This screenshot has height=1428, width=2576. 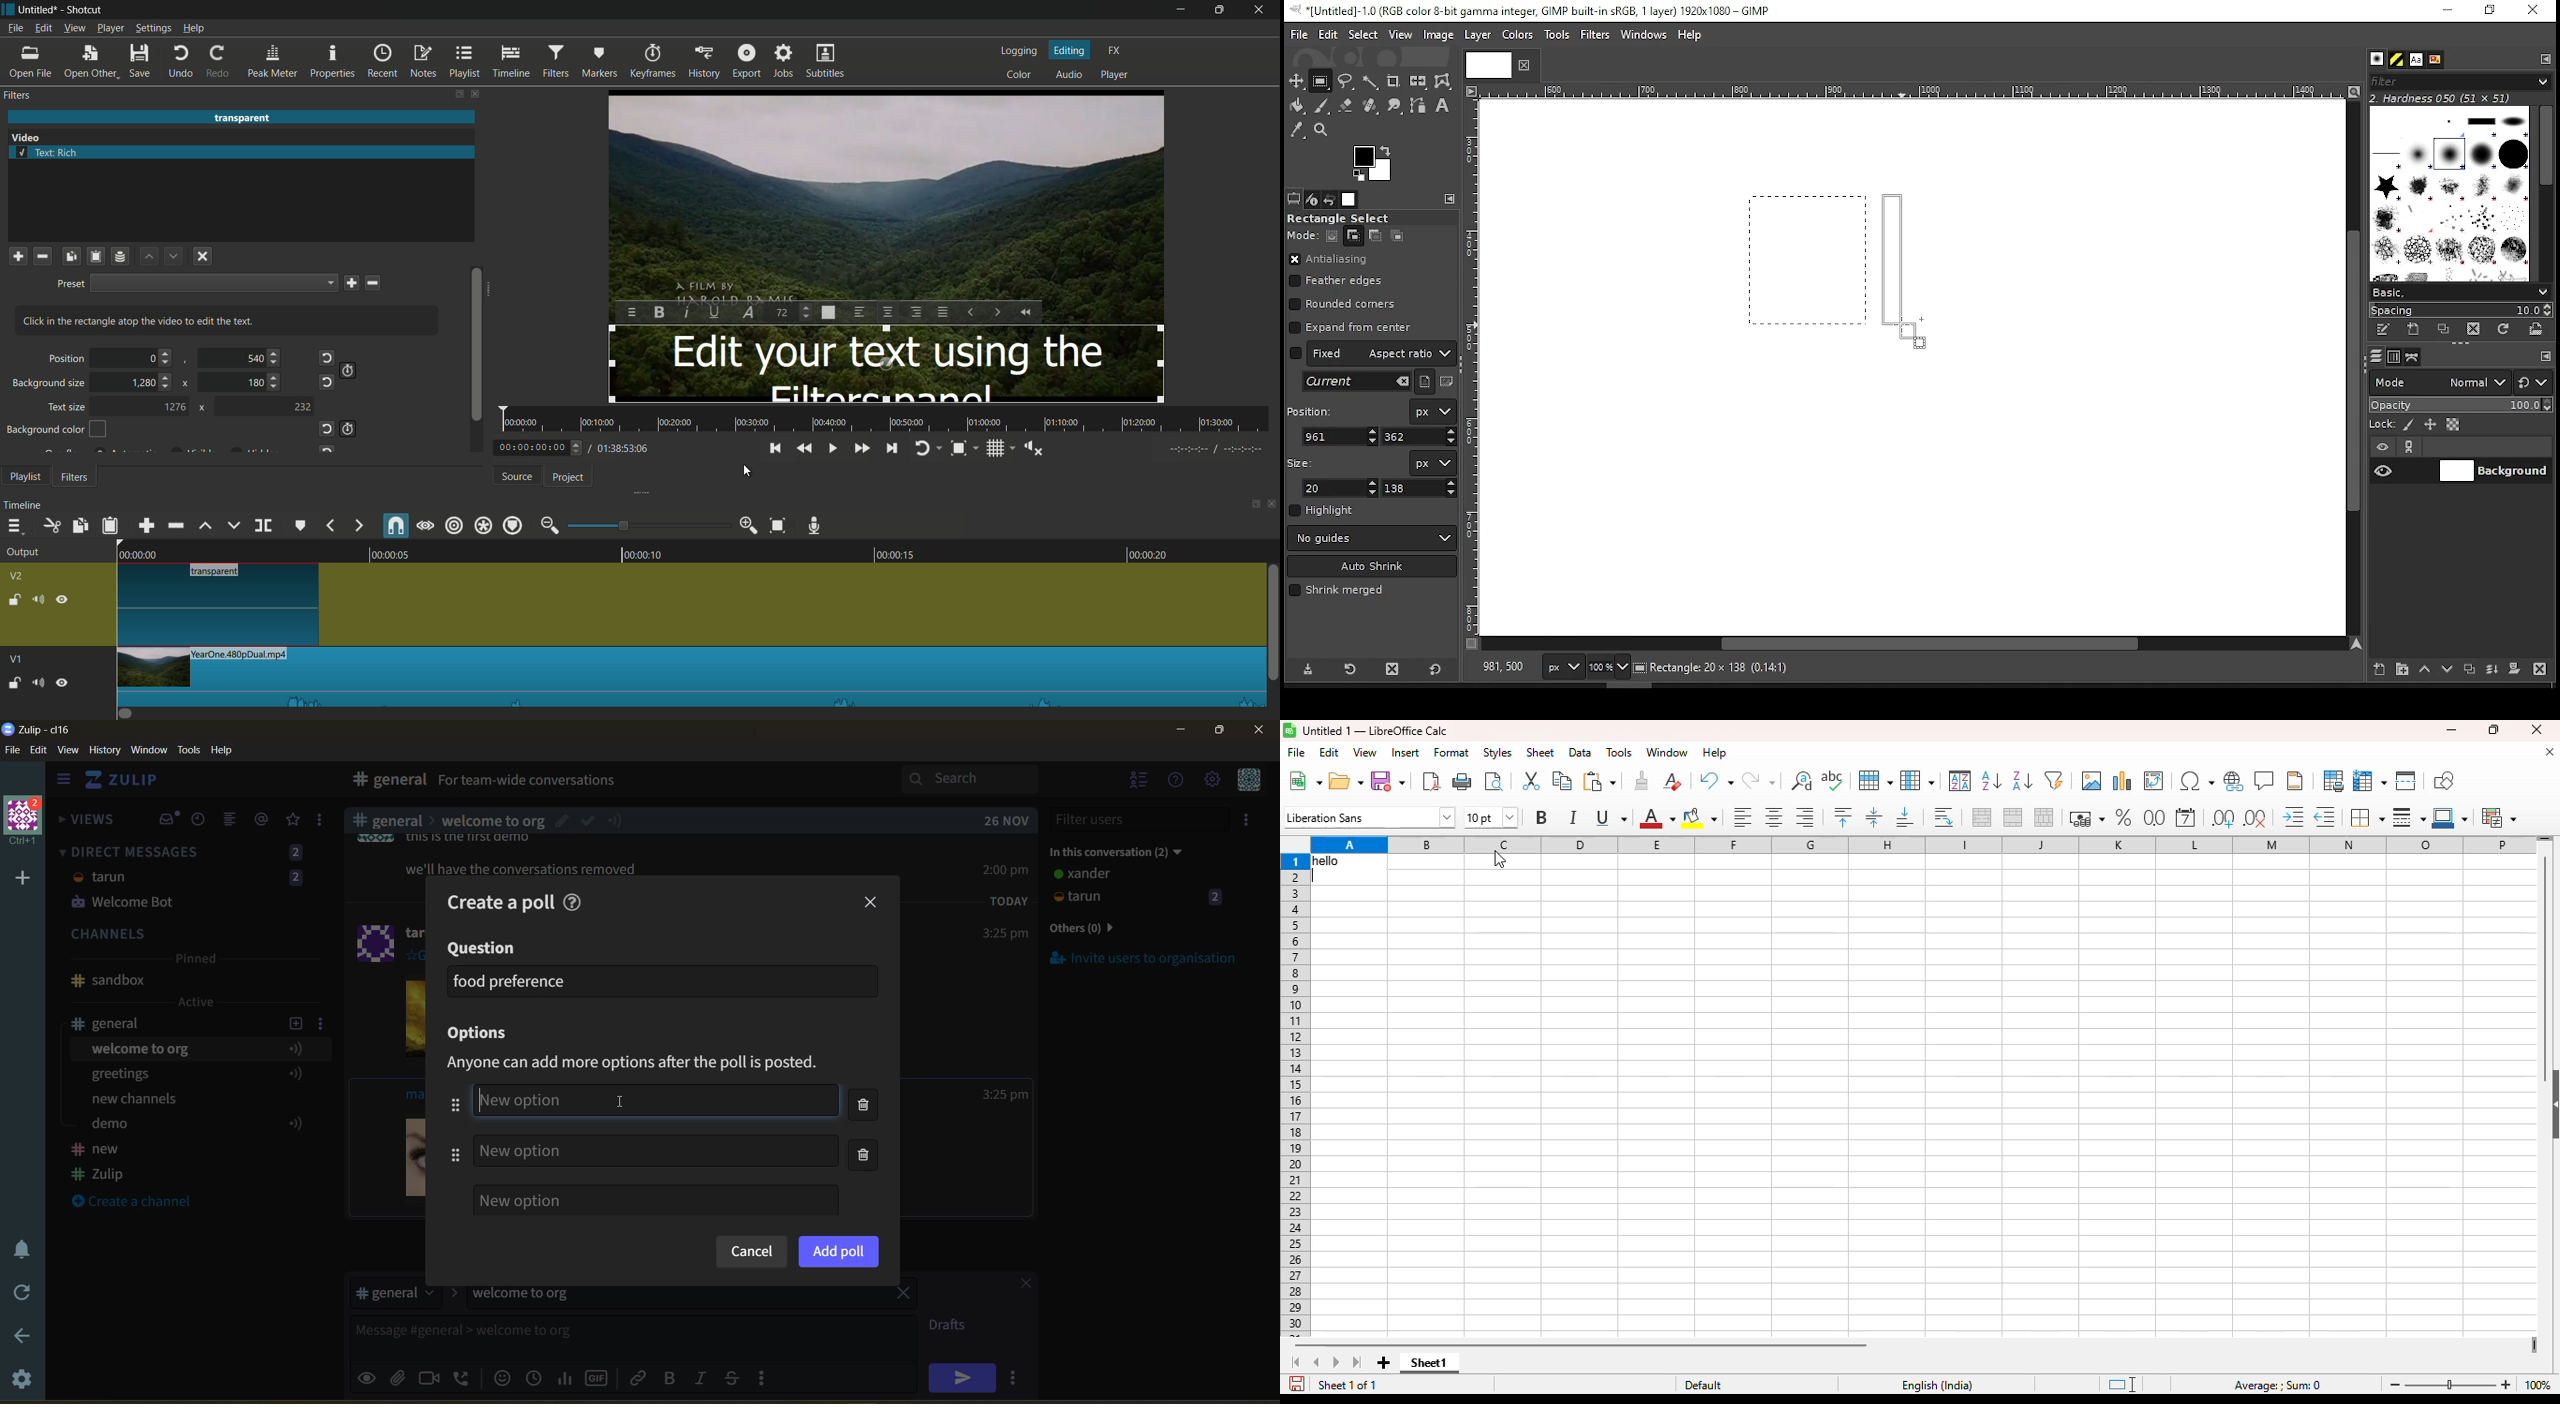 What do you see at coordinates (525, 869) in the screenshot?
I see `` at bounding box center [525, 869].